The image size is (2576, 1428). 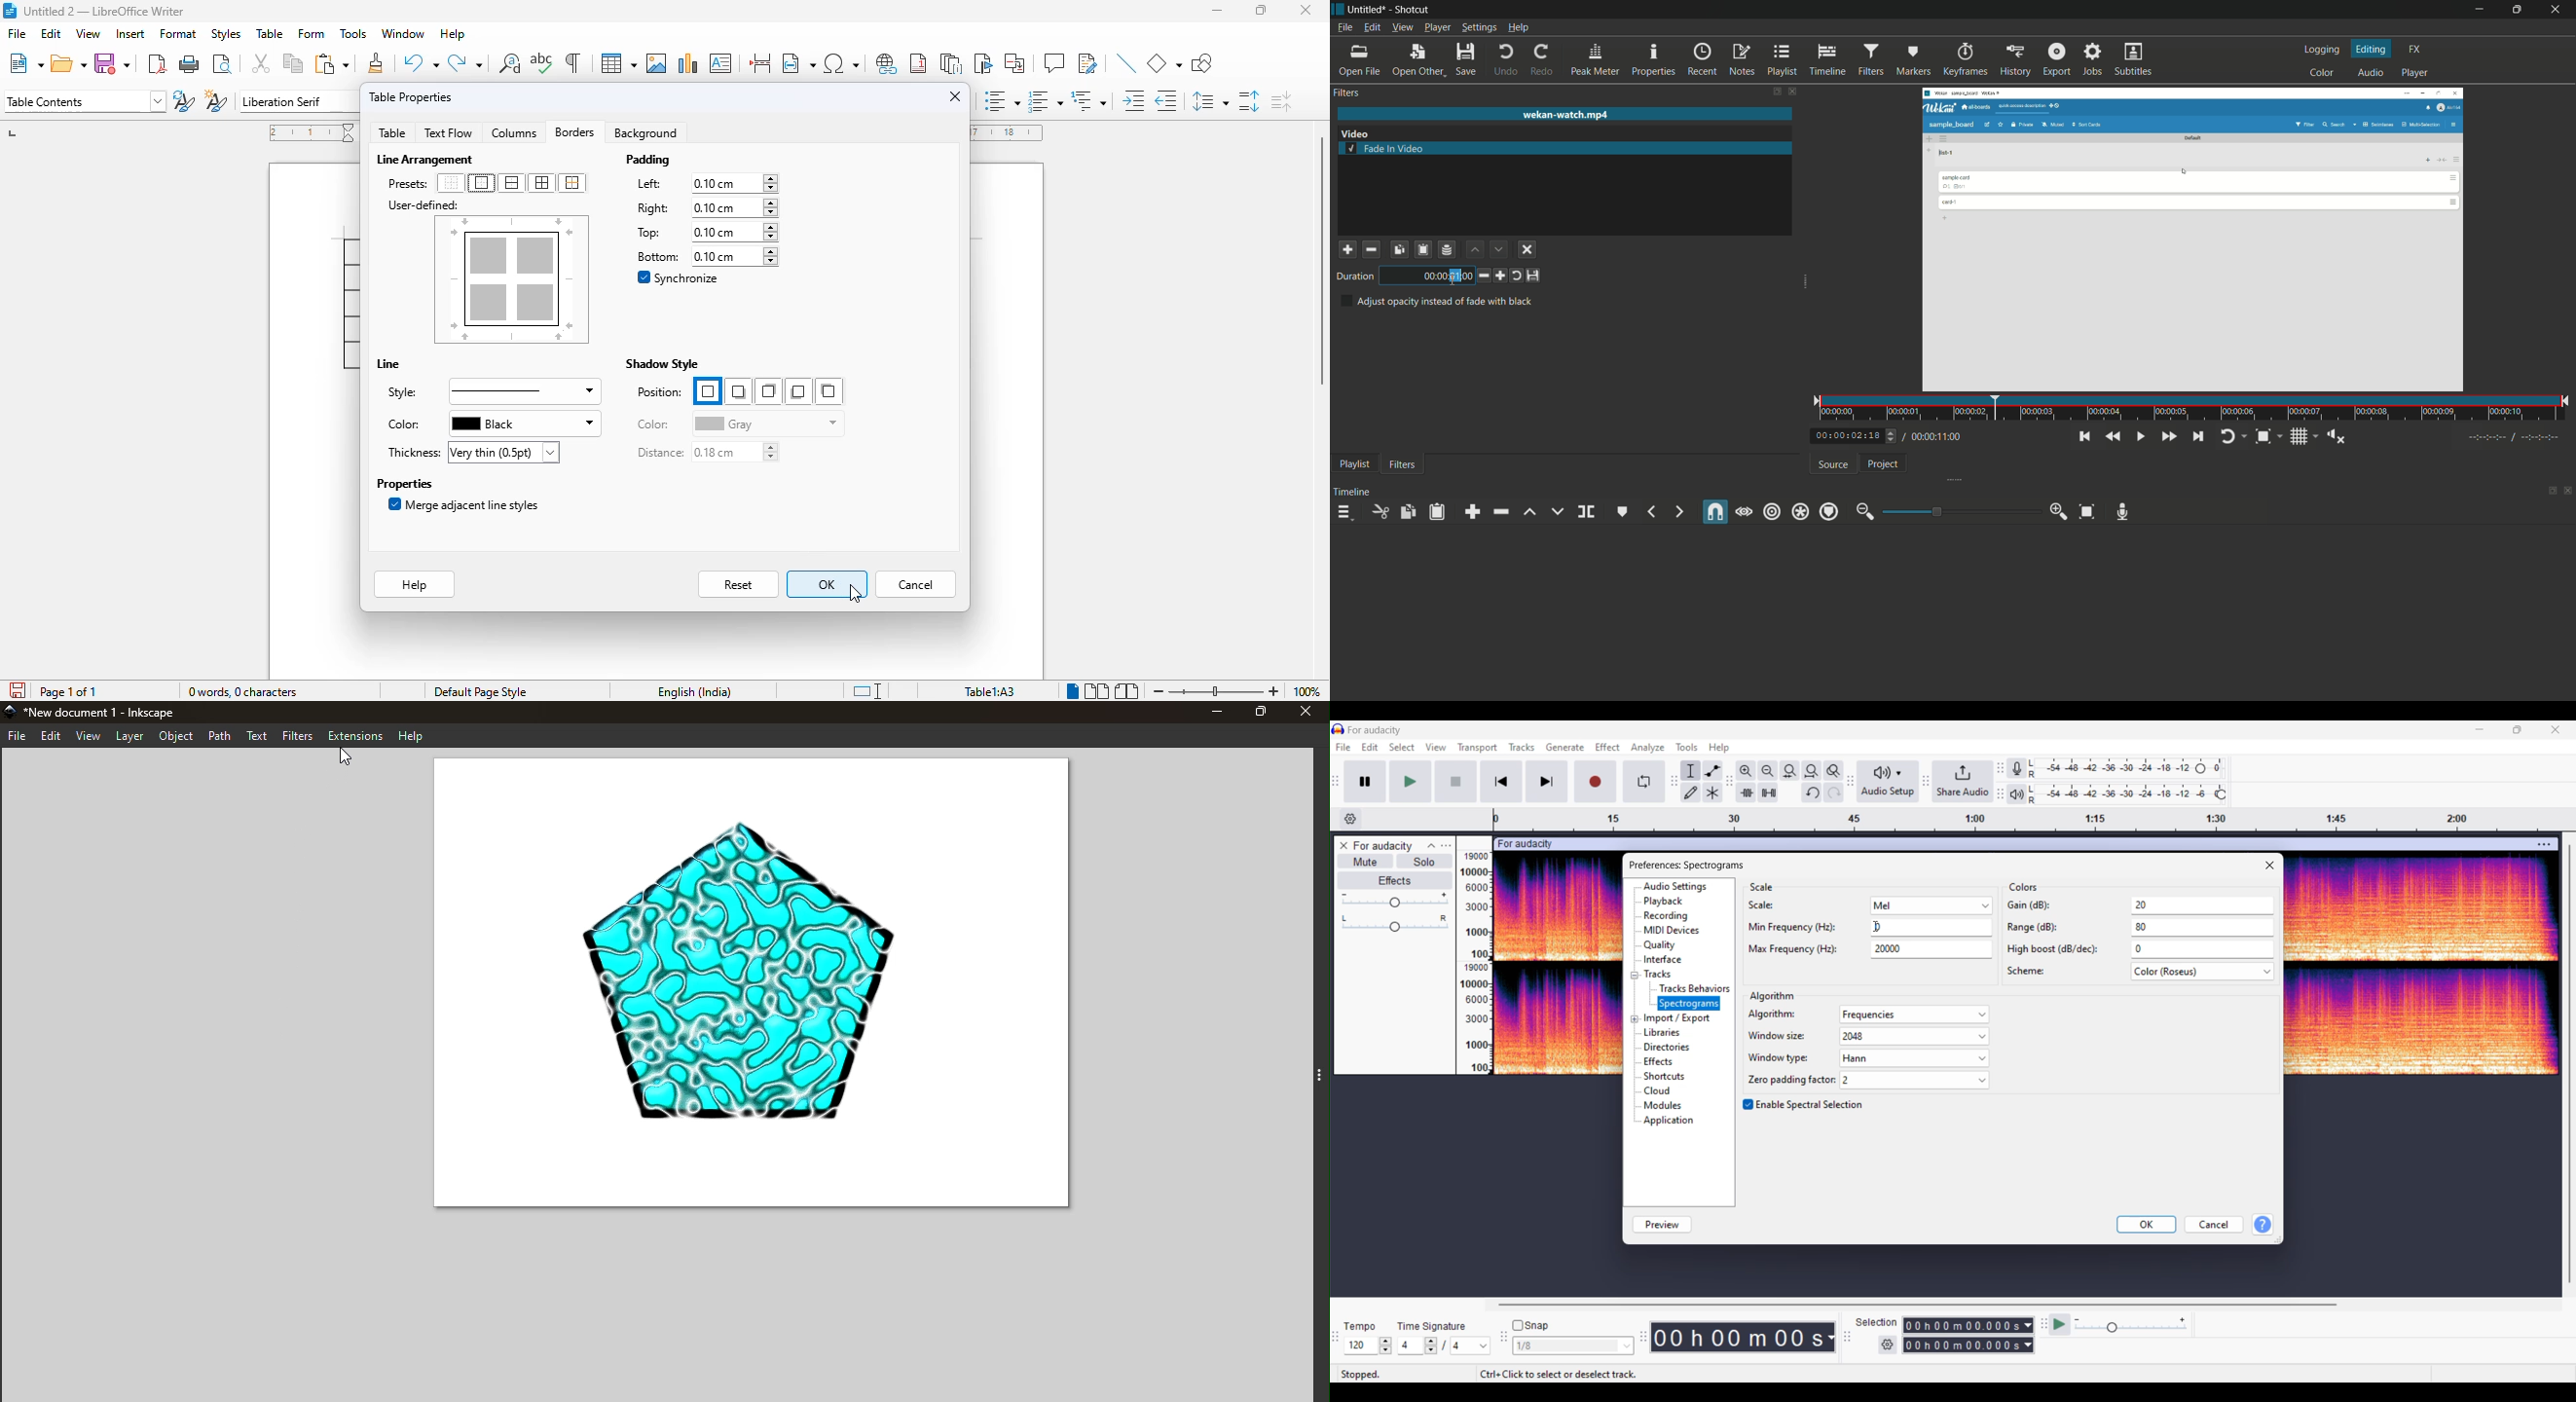 I want to click on Enable looping, so click(x=1644, y=781).